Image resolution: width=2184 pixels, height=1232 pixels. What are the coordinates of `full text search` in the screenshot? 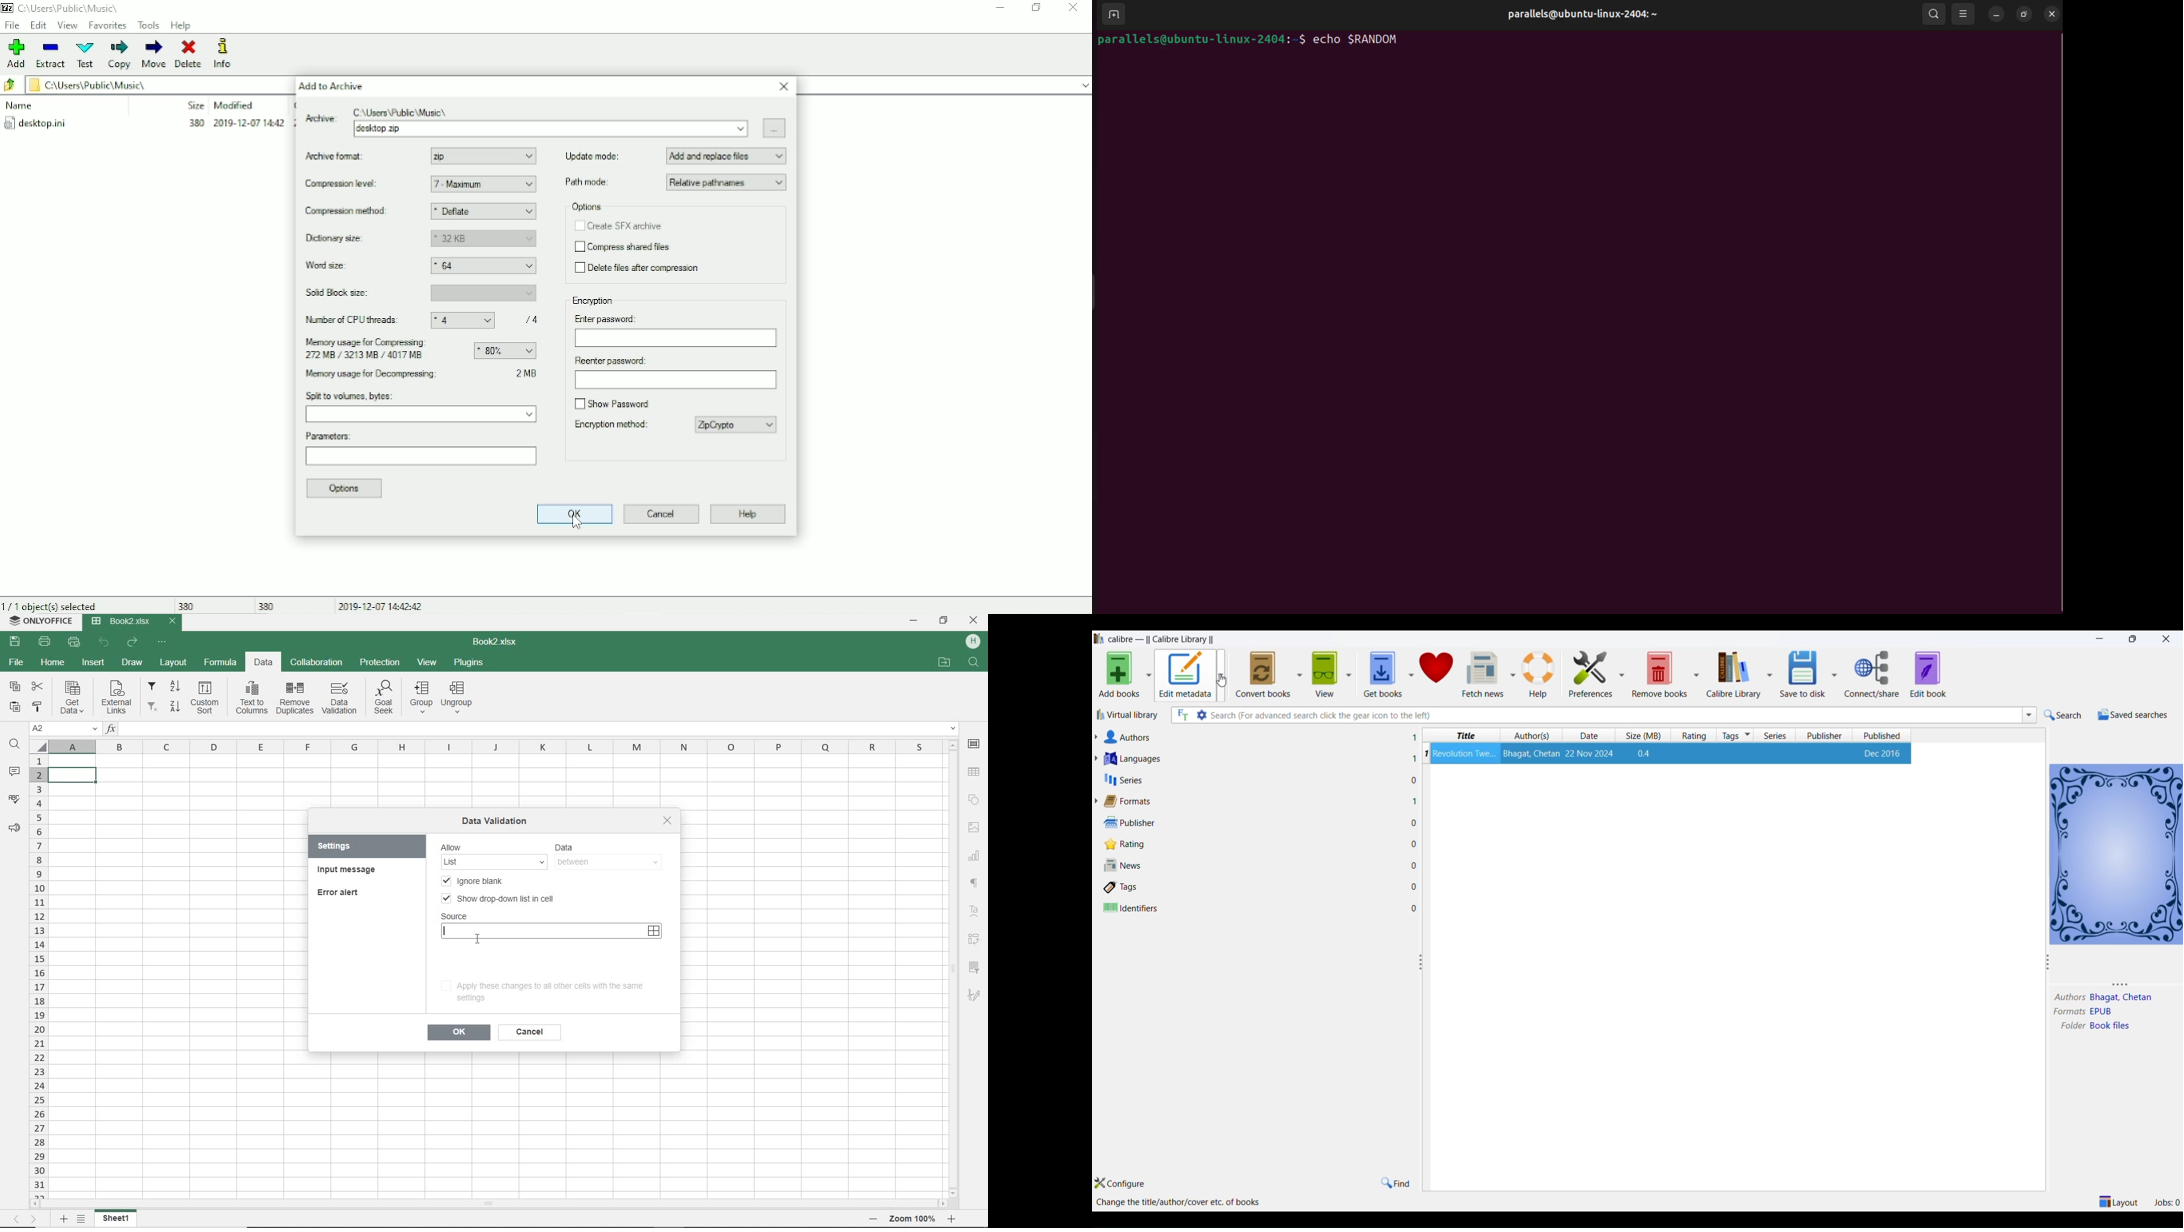 It's located at (1181, 716).